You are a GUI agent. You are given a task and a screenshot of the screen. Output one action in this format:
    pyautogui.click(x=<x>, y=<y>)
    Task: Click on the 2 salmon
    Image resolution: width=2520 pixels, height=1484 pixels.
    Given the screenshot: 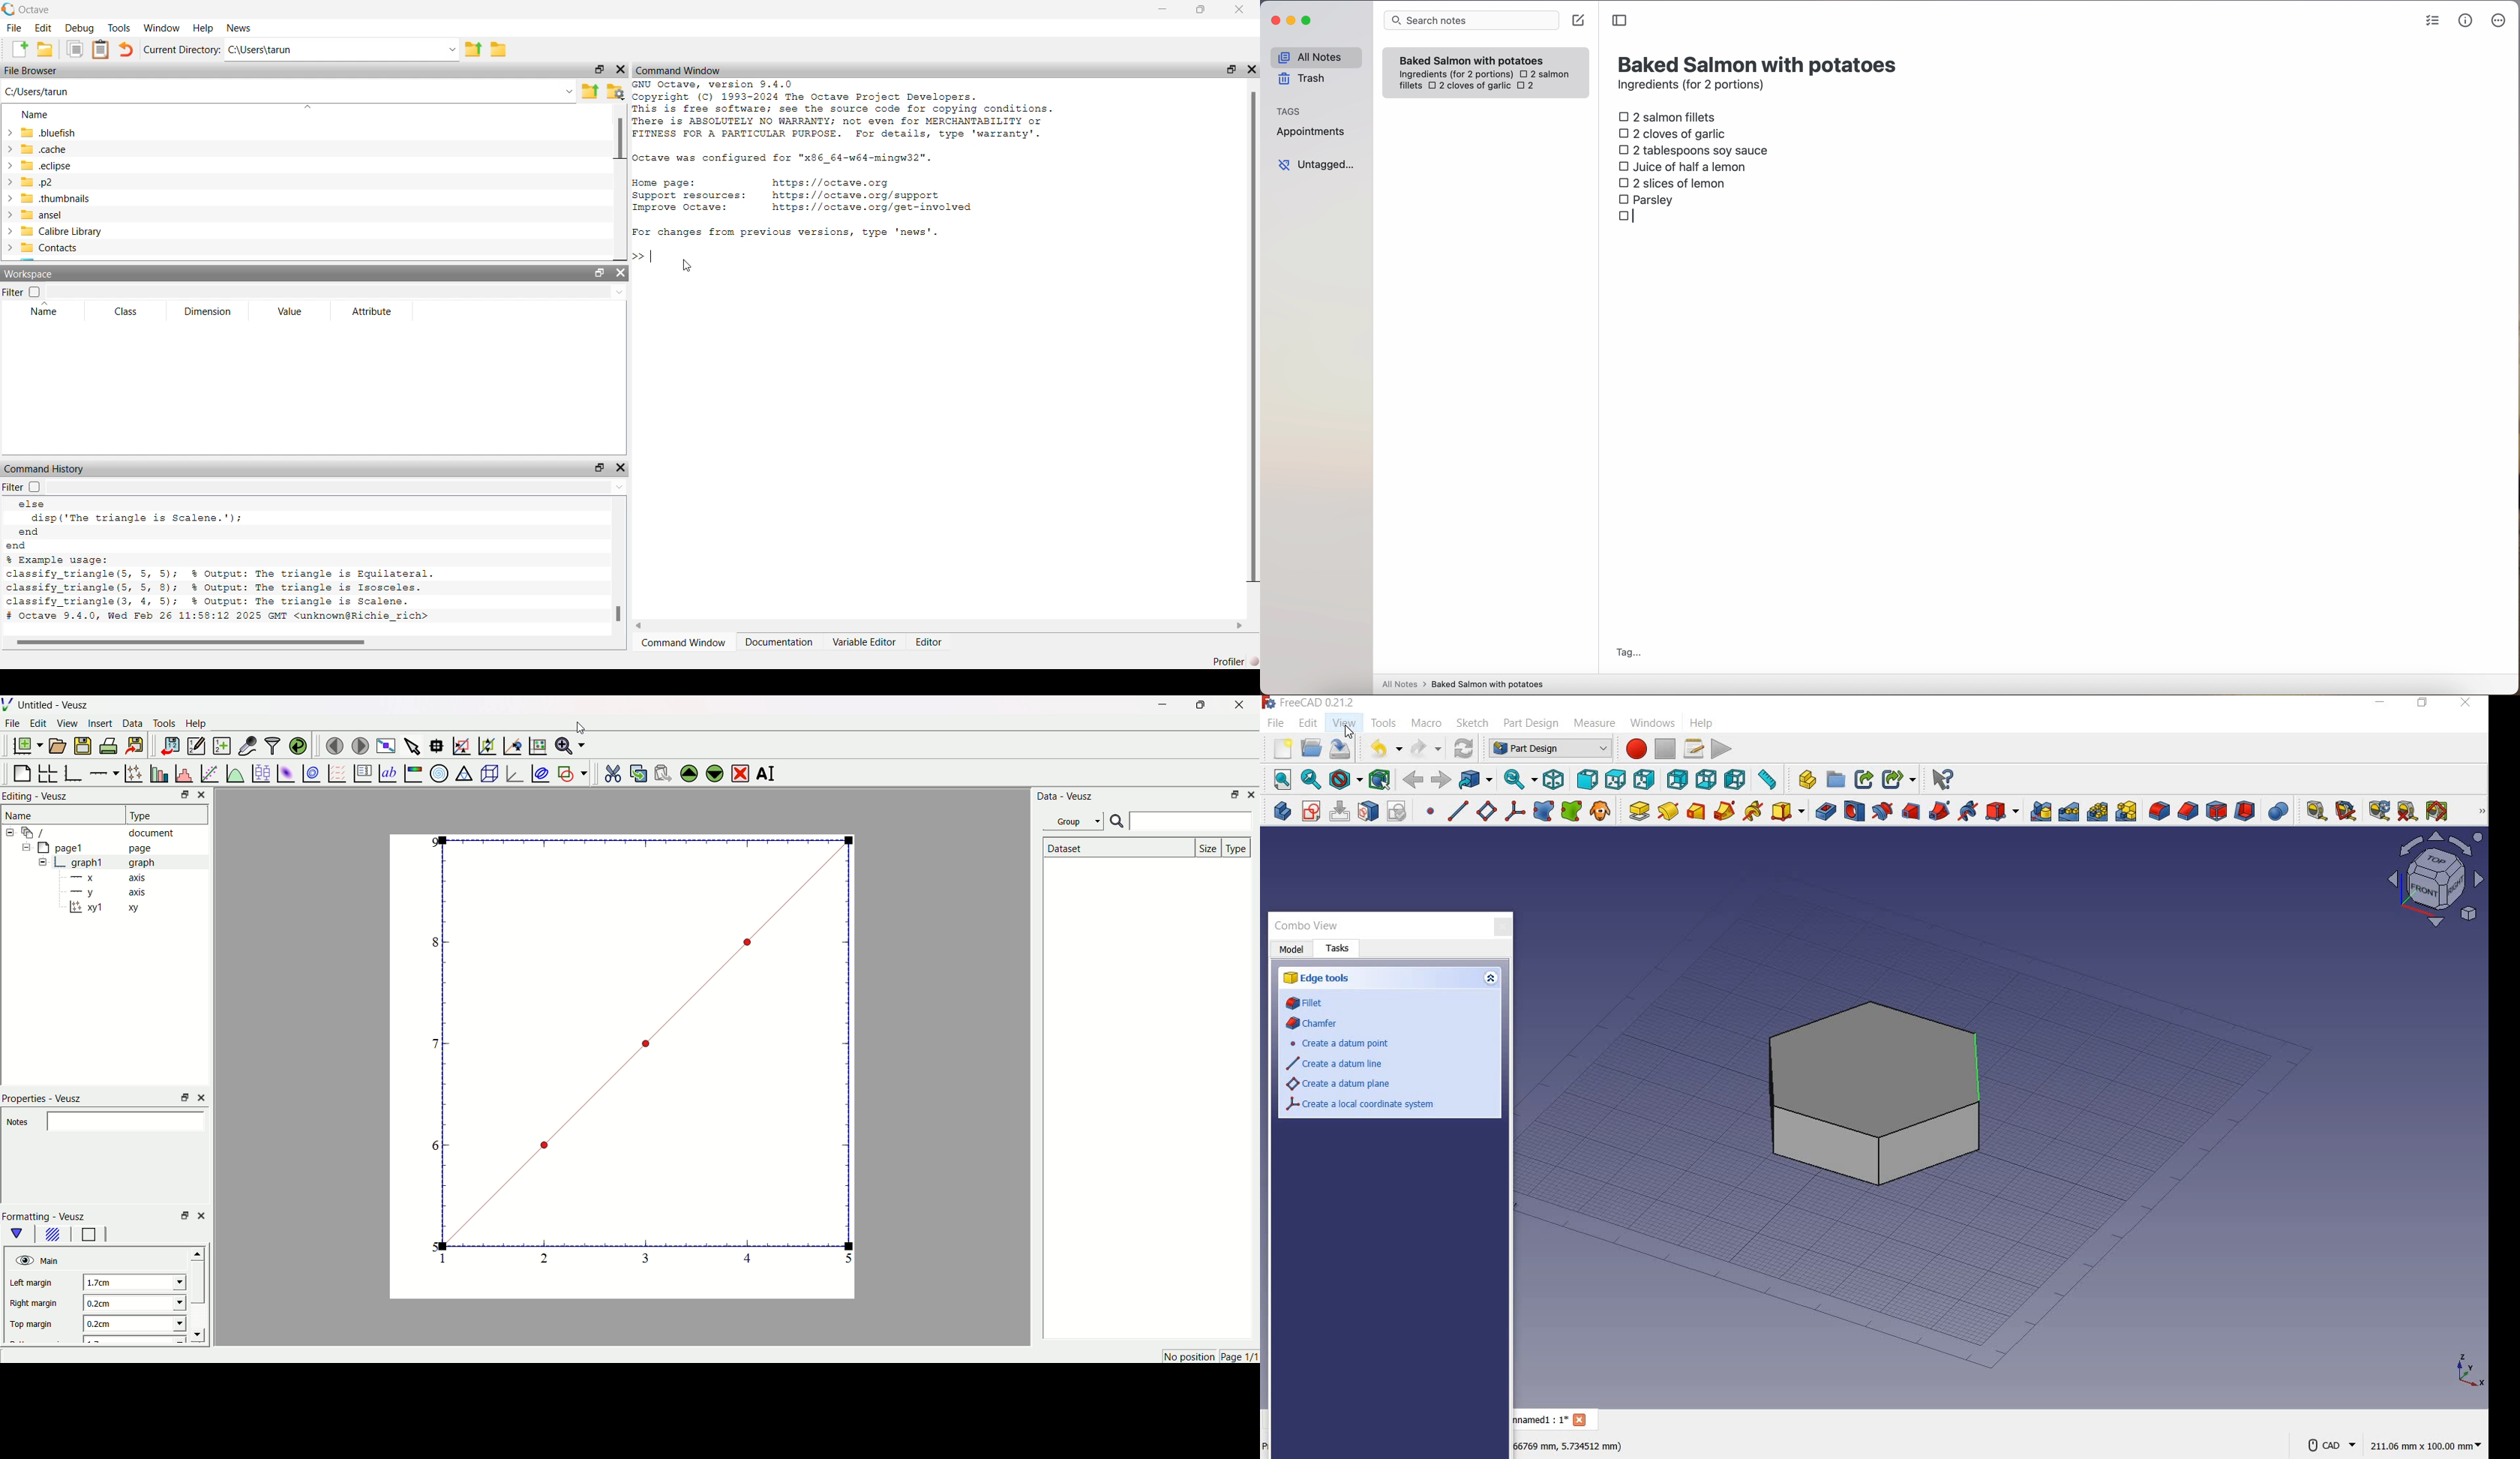 What is the action you would take?
    pyautogui.click(x=1544, y=72)
    